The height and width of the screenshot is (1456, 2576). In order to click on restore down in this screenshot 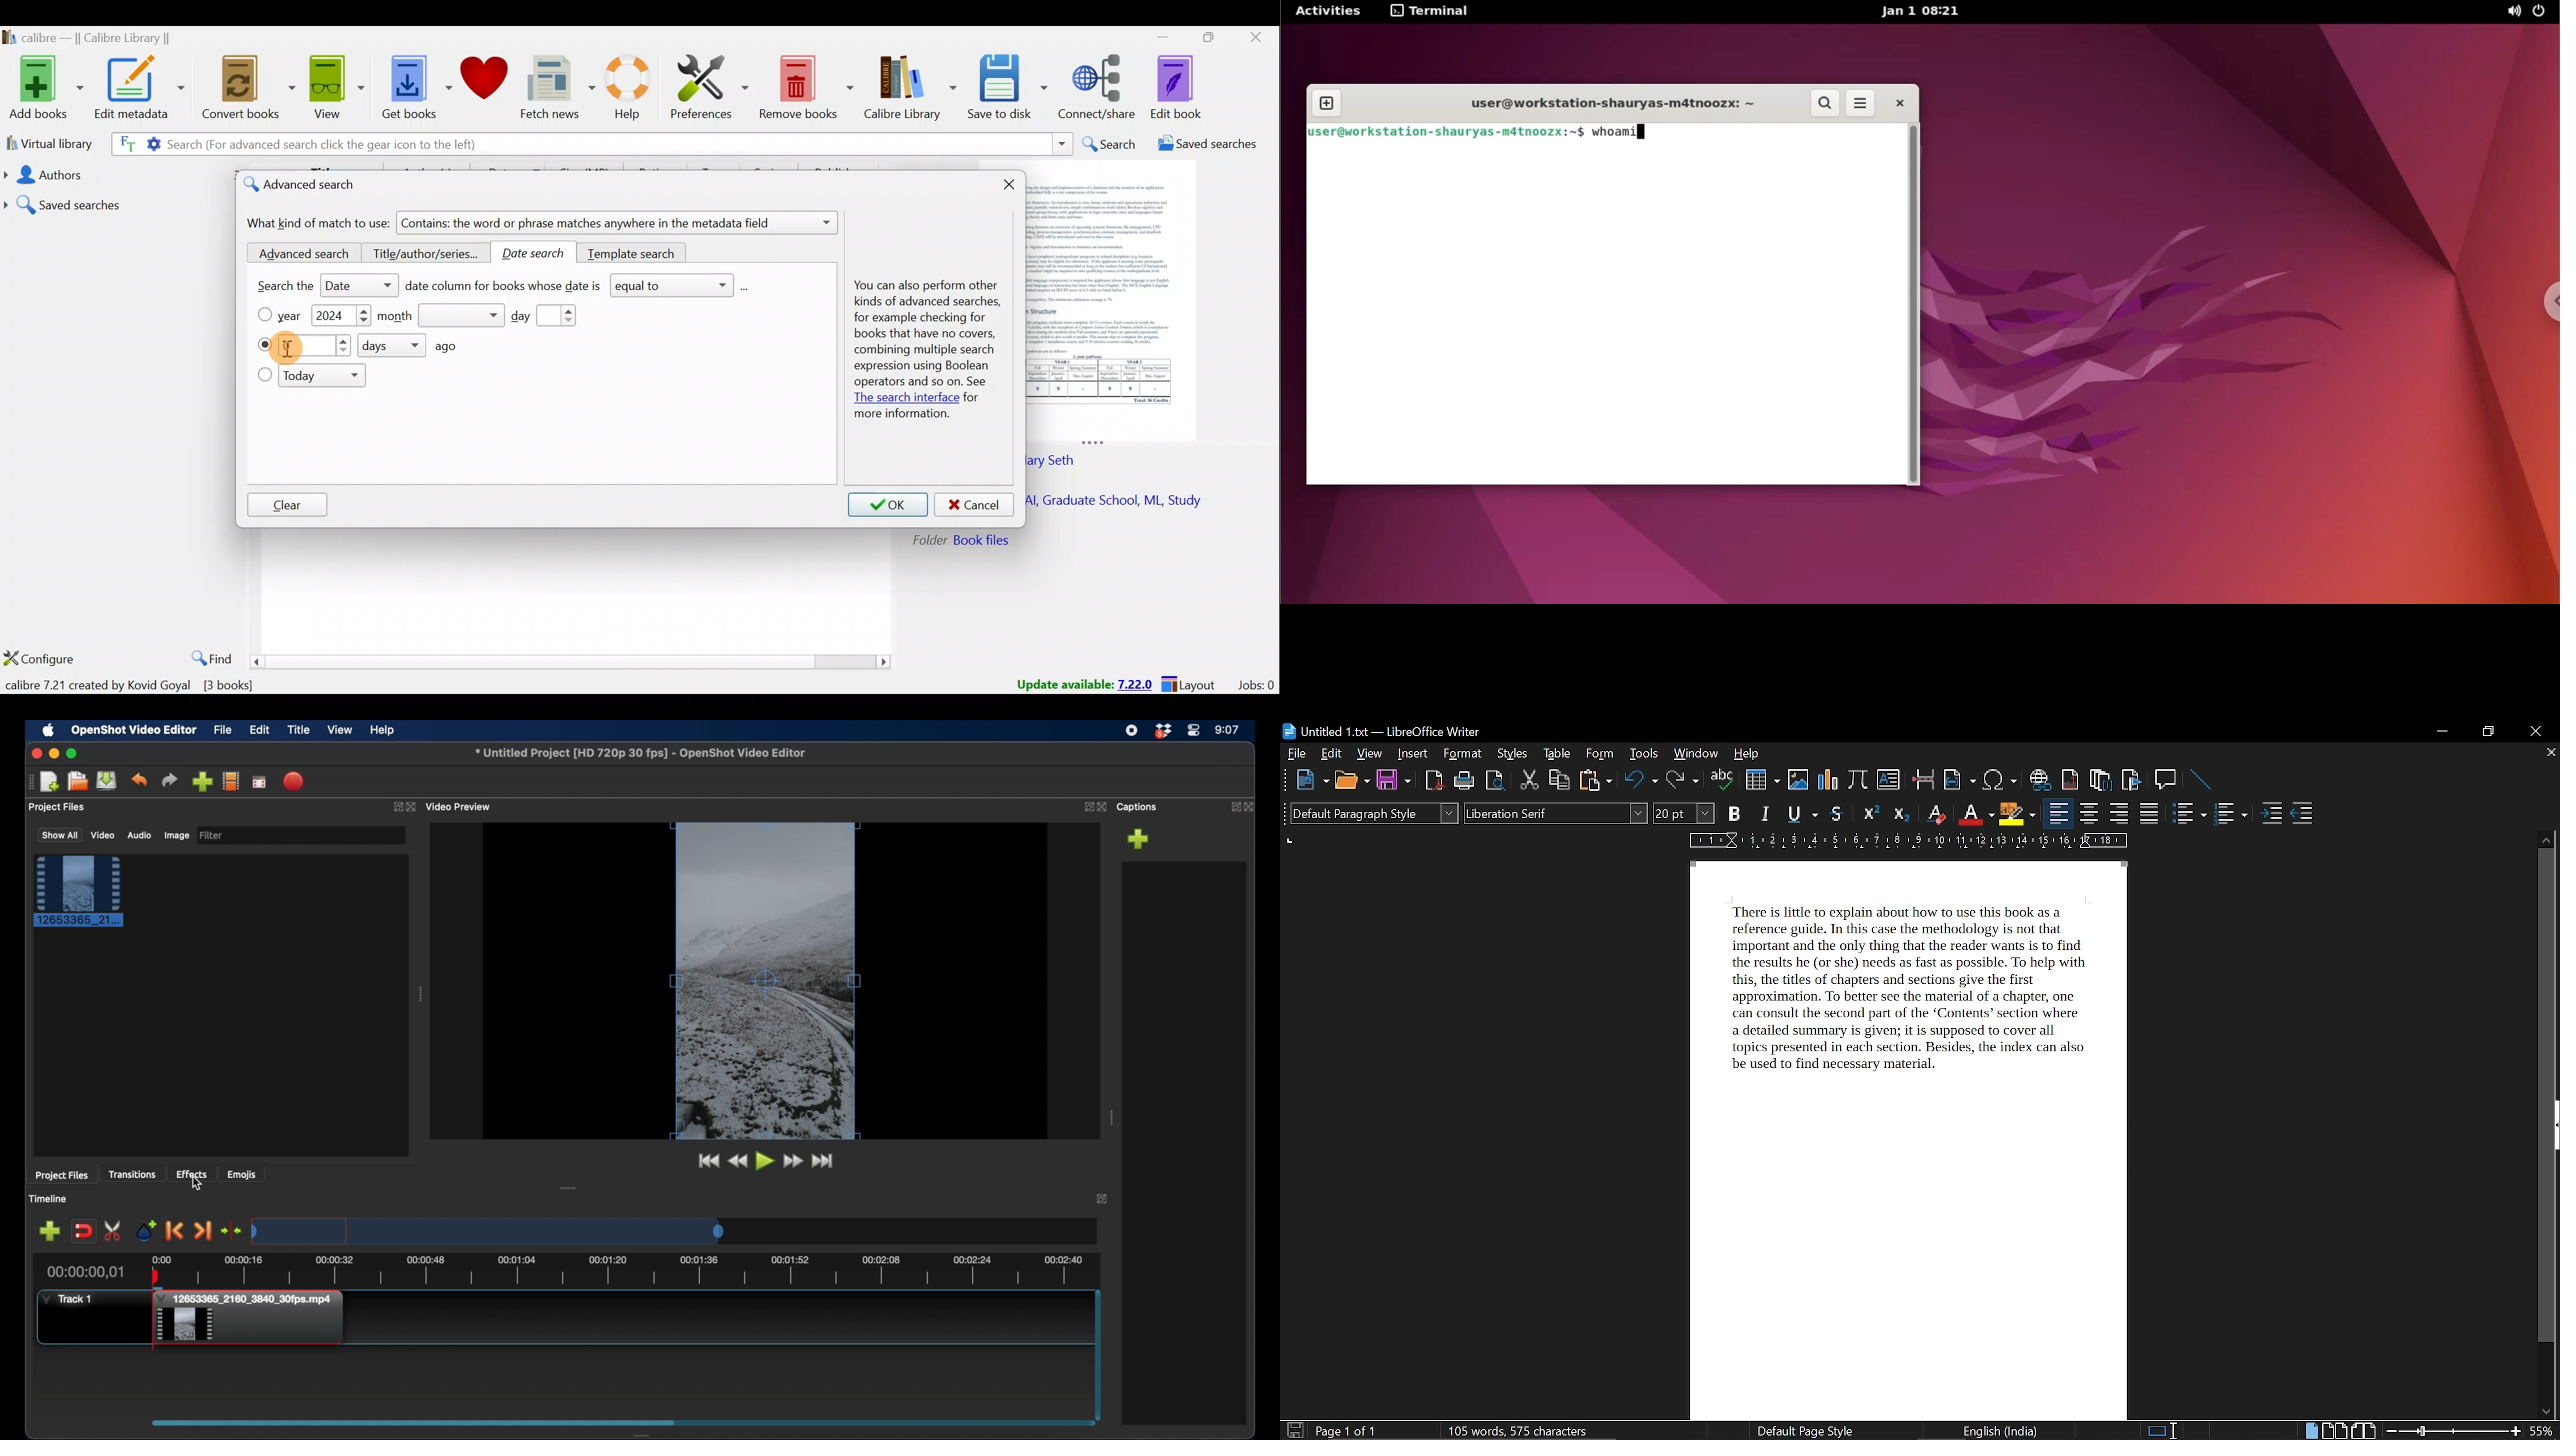, I will do `click(2486, 732)`.